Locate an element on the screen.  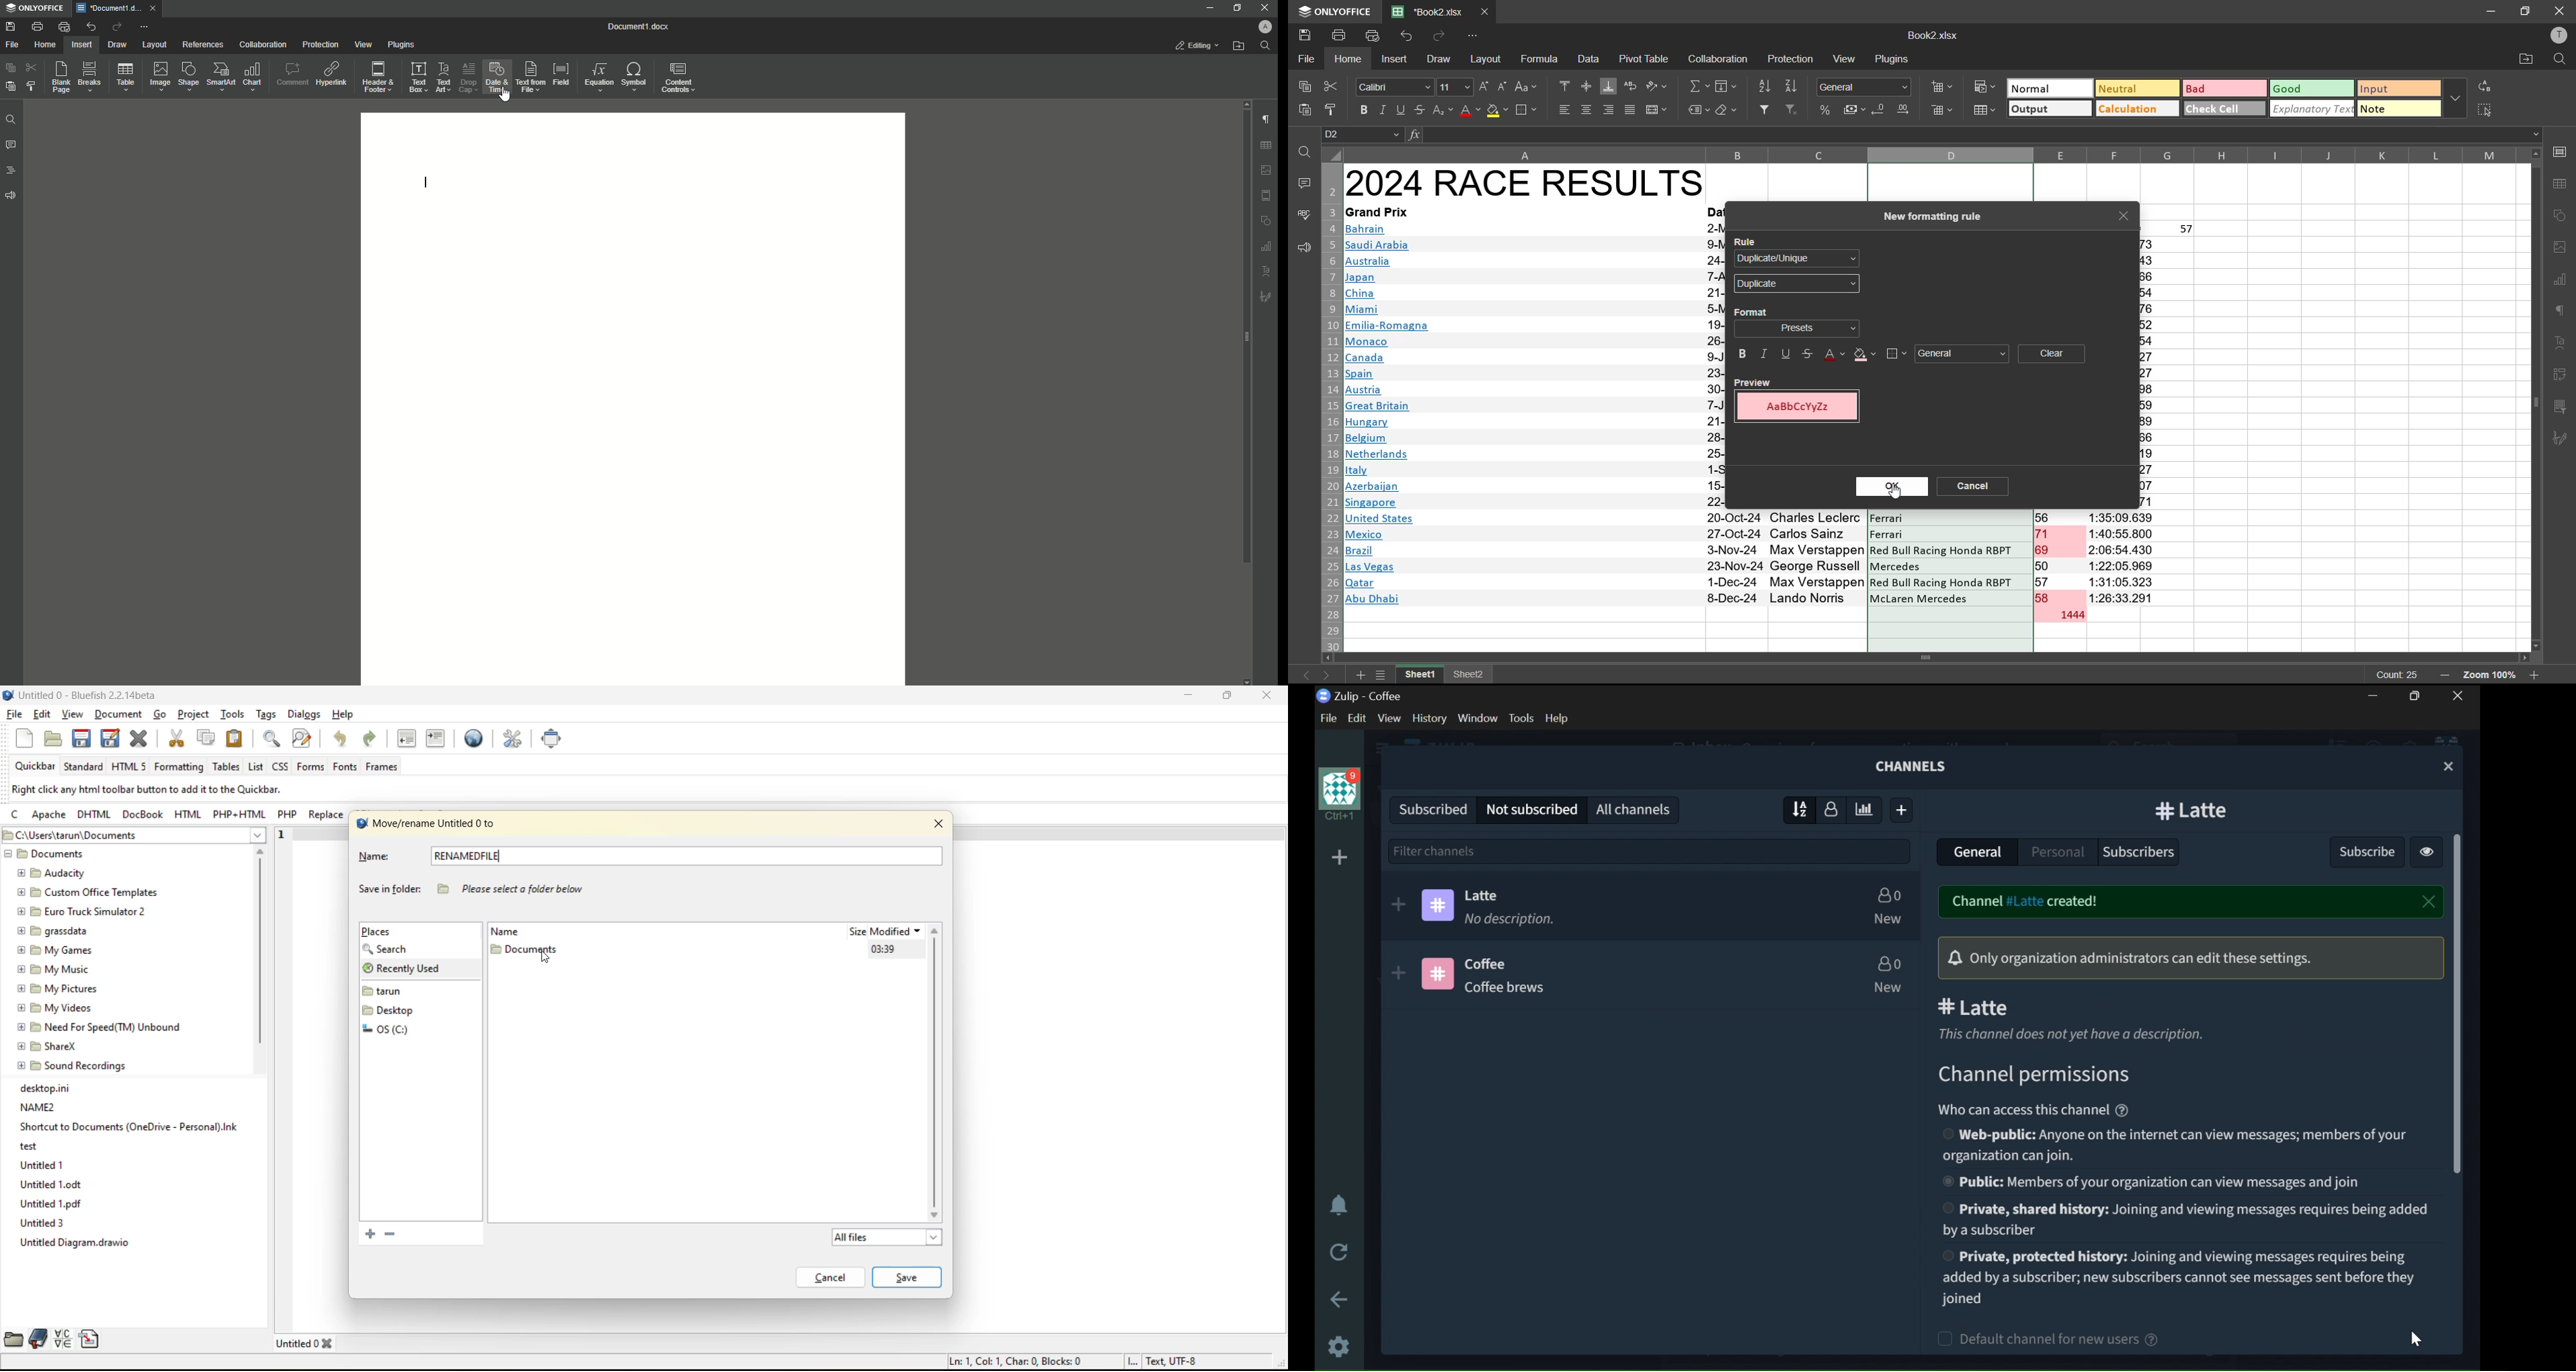
NO. OF SUBSCRIBERS is located at coordinates (1892, 964).